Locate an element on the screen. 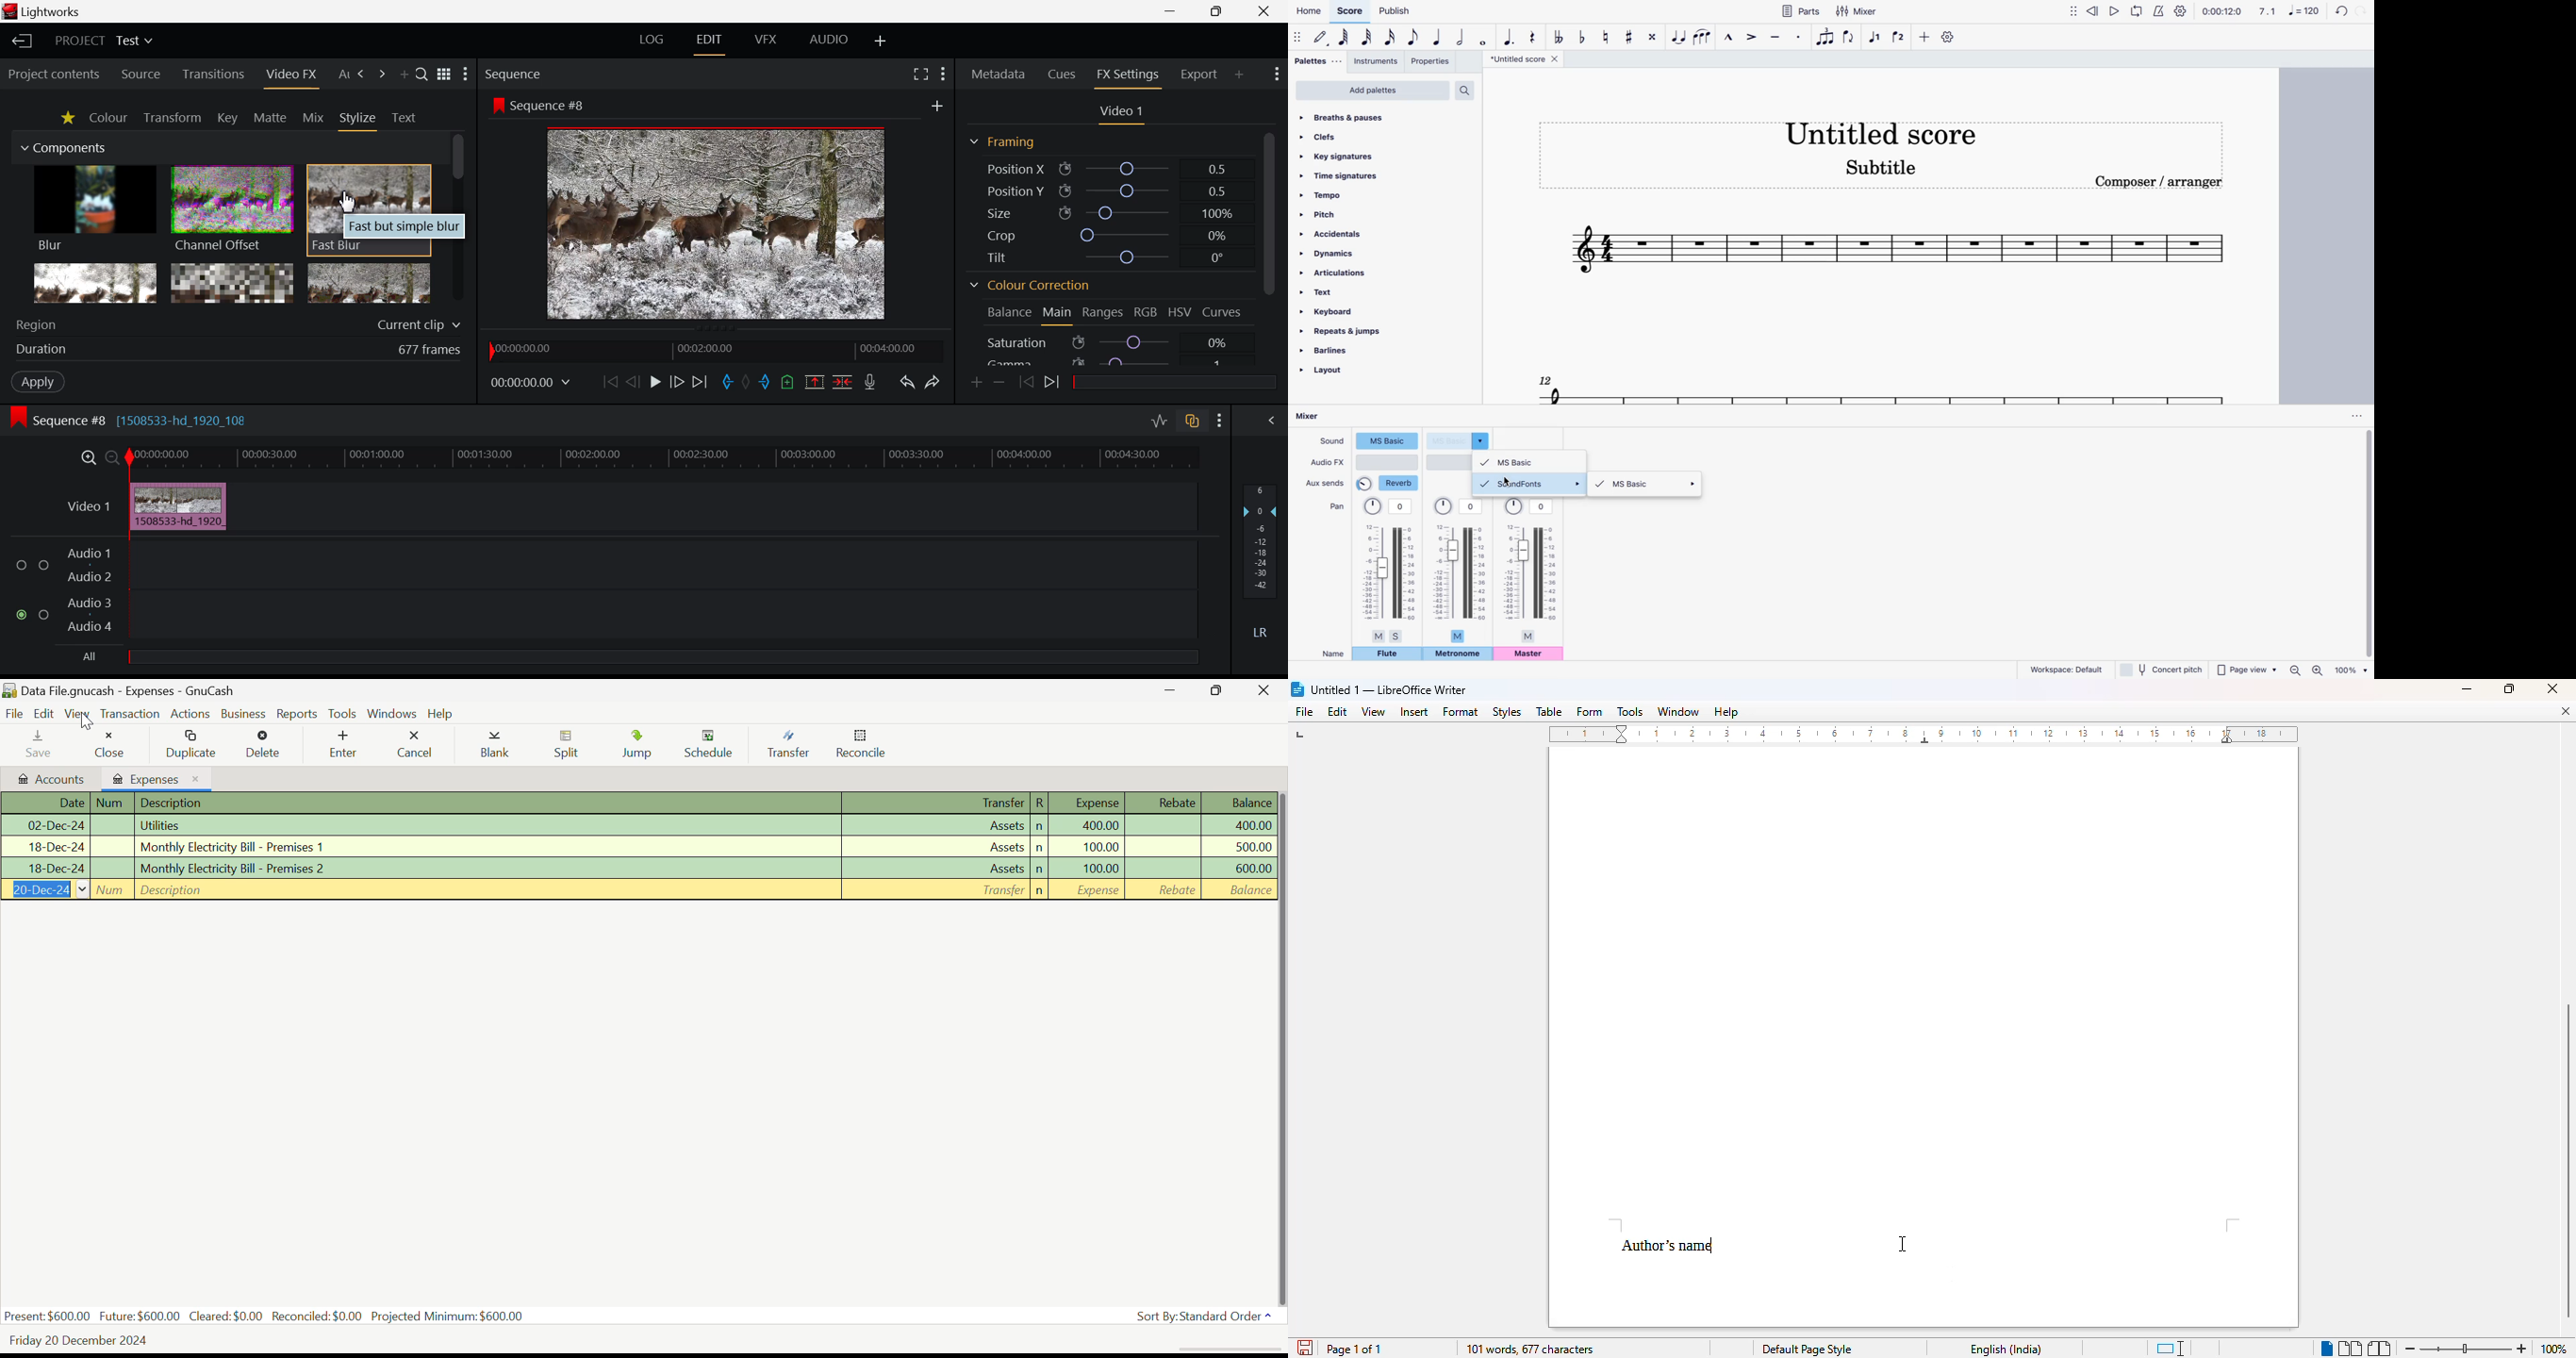 This screenshot has width=2576, height=1372. instruments is located at coordinates (1377, 63).